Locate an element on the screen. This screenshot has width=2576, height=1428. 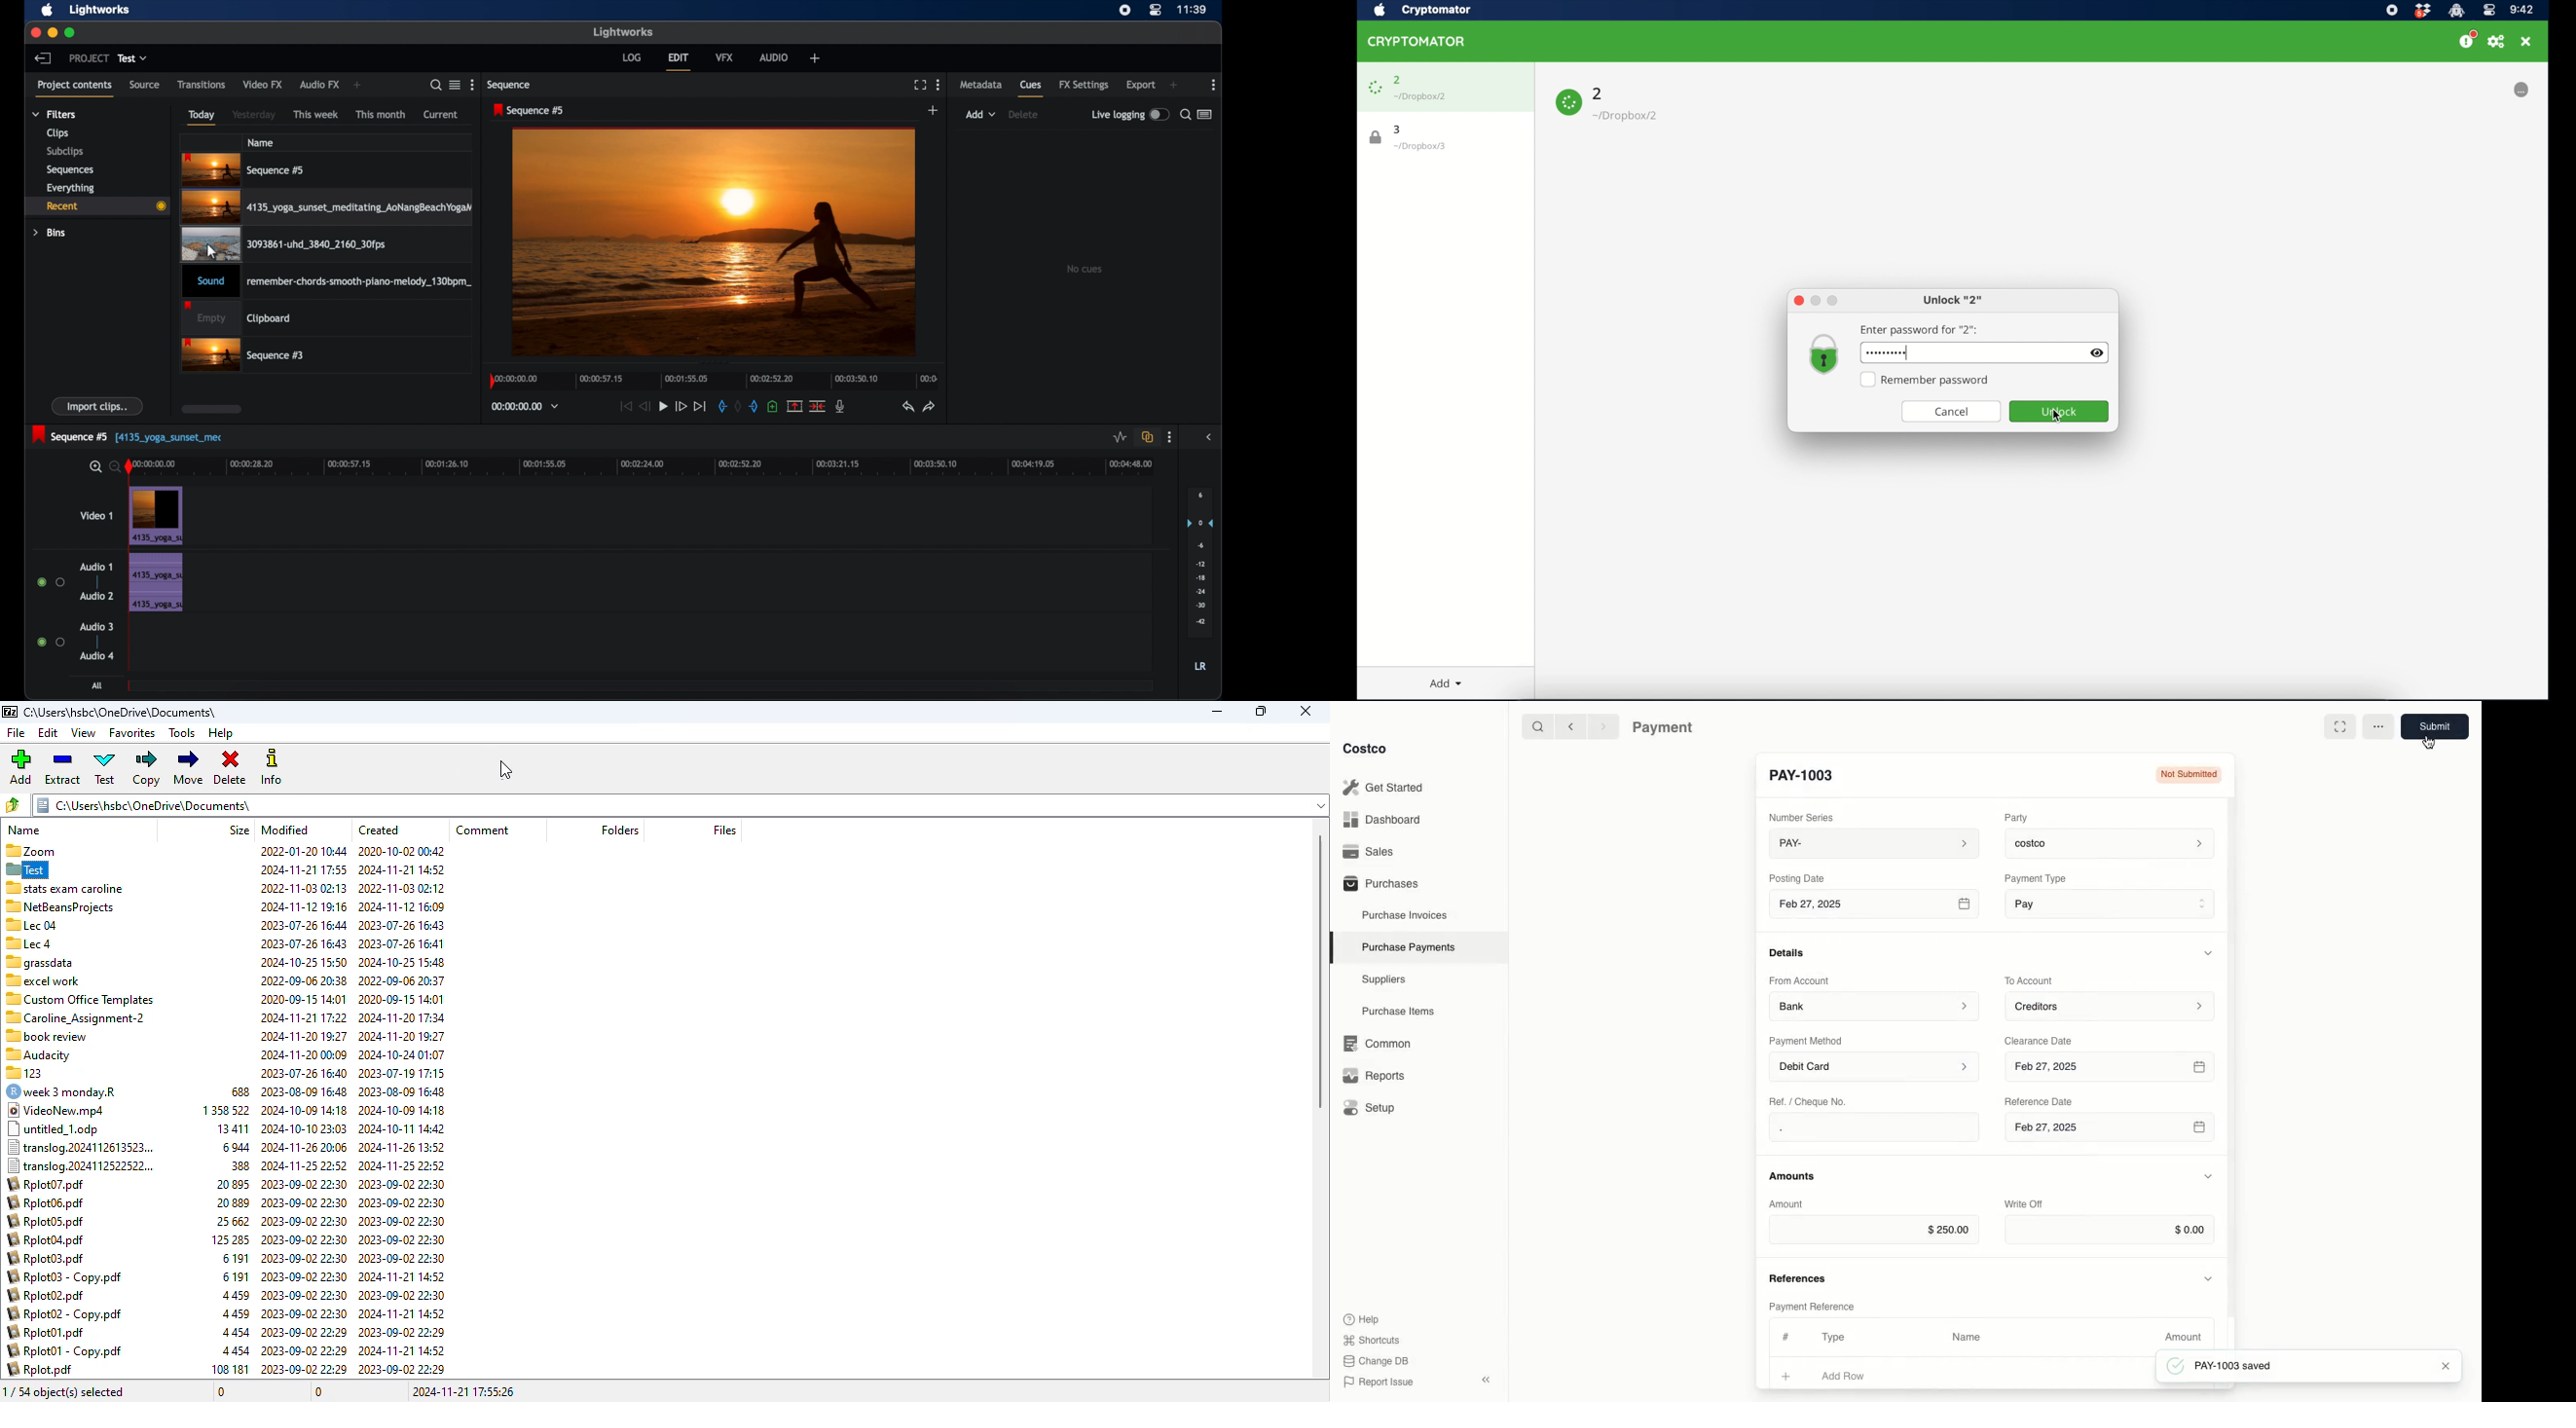
# is located at coordinates (1784, 1335).